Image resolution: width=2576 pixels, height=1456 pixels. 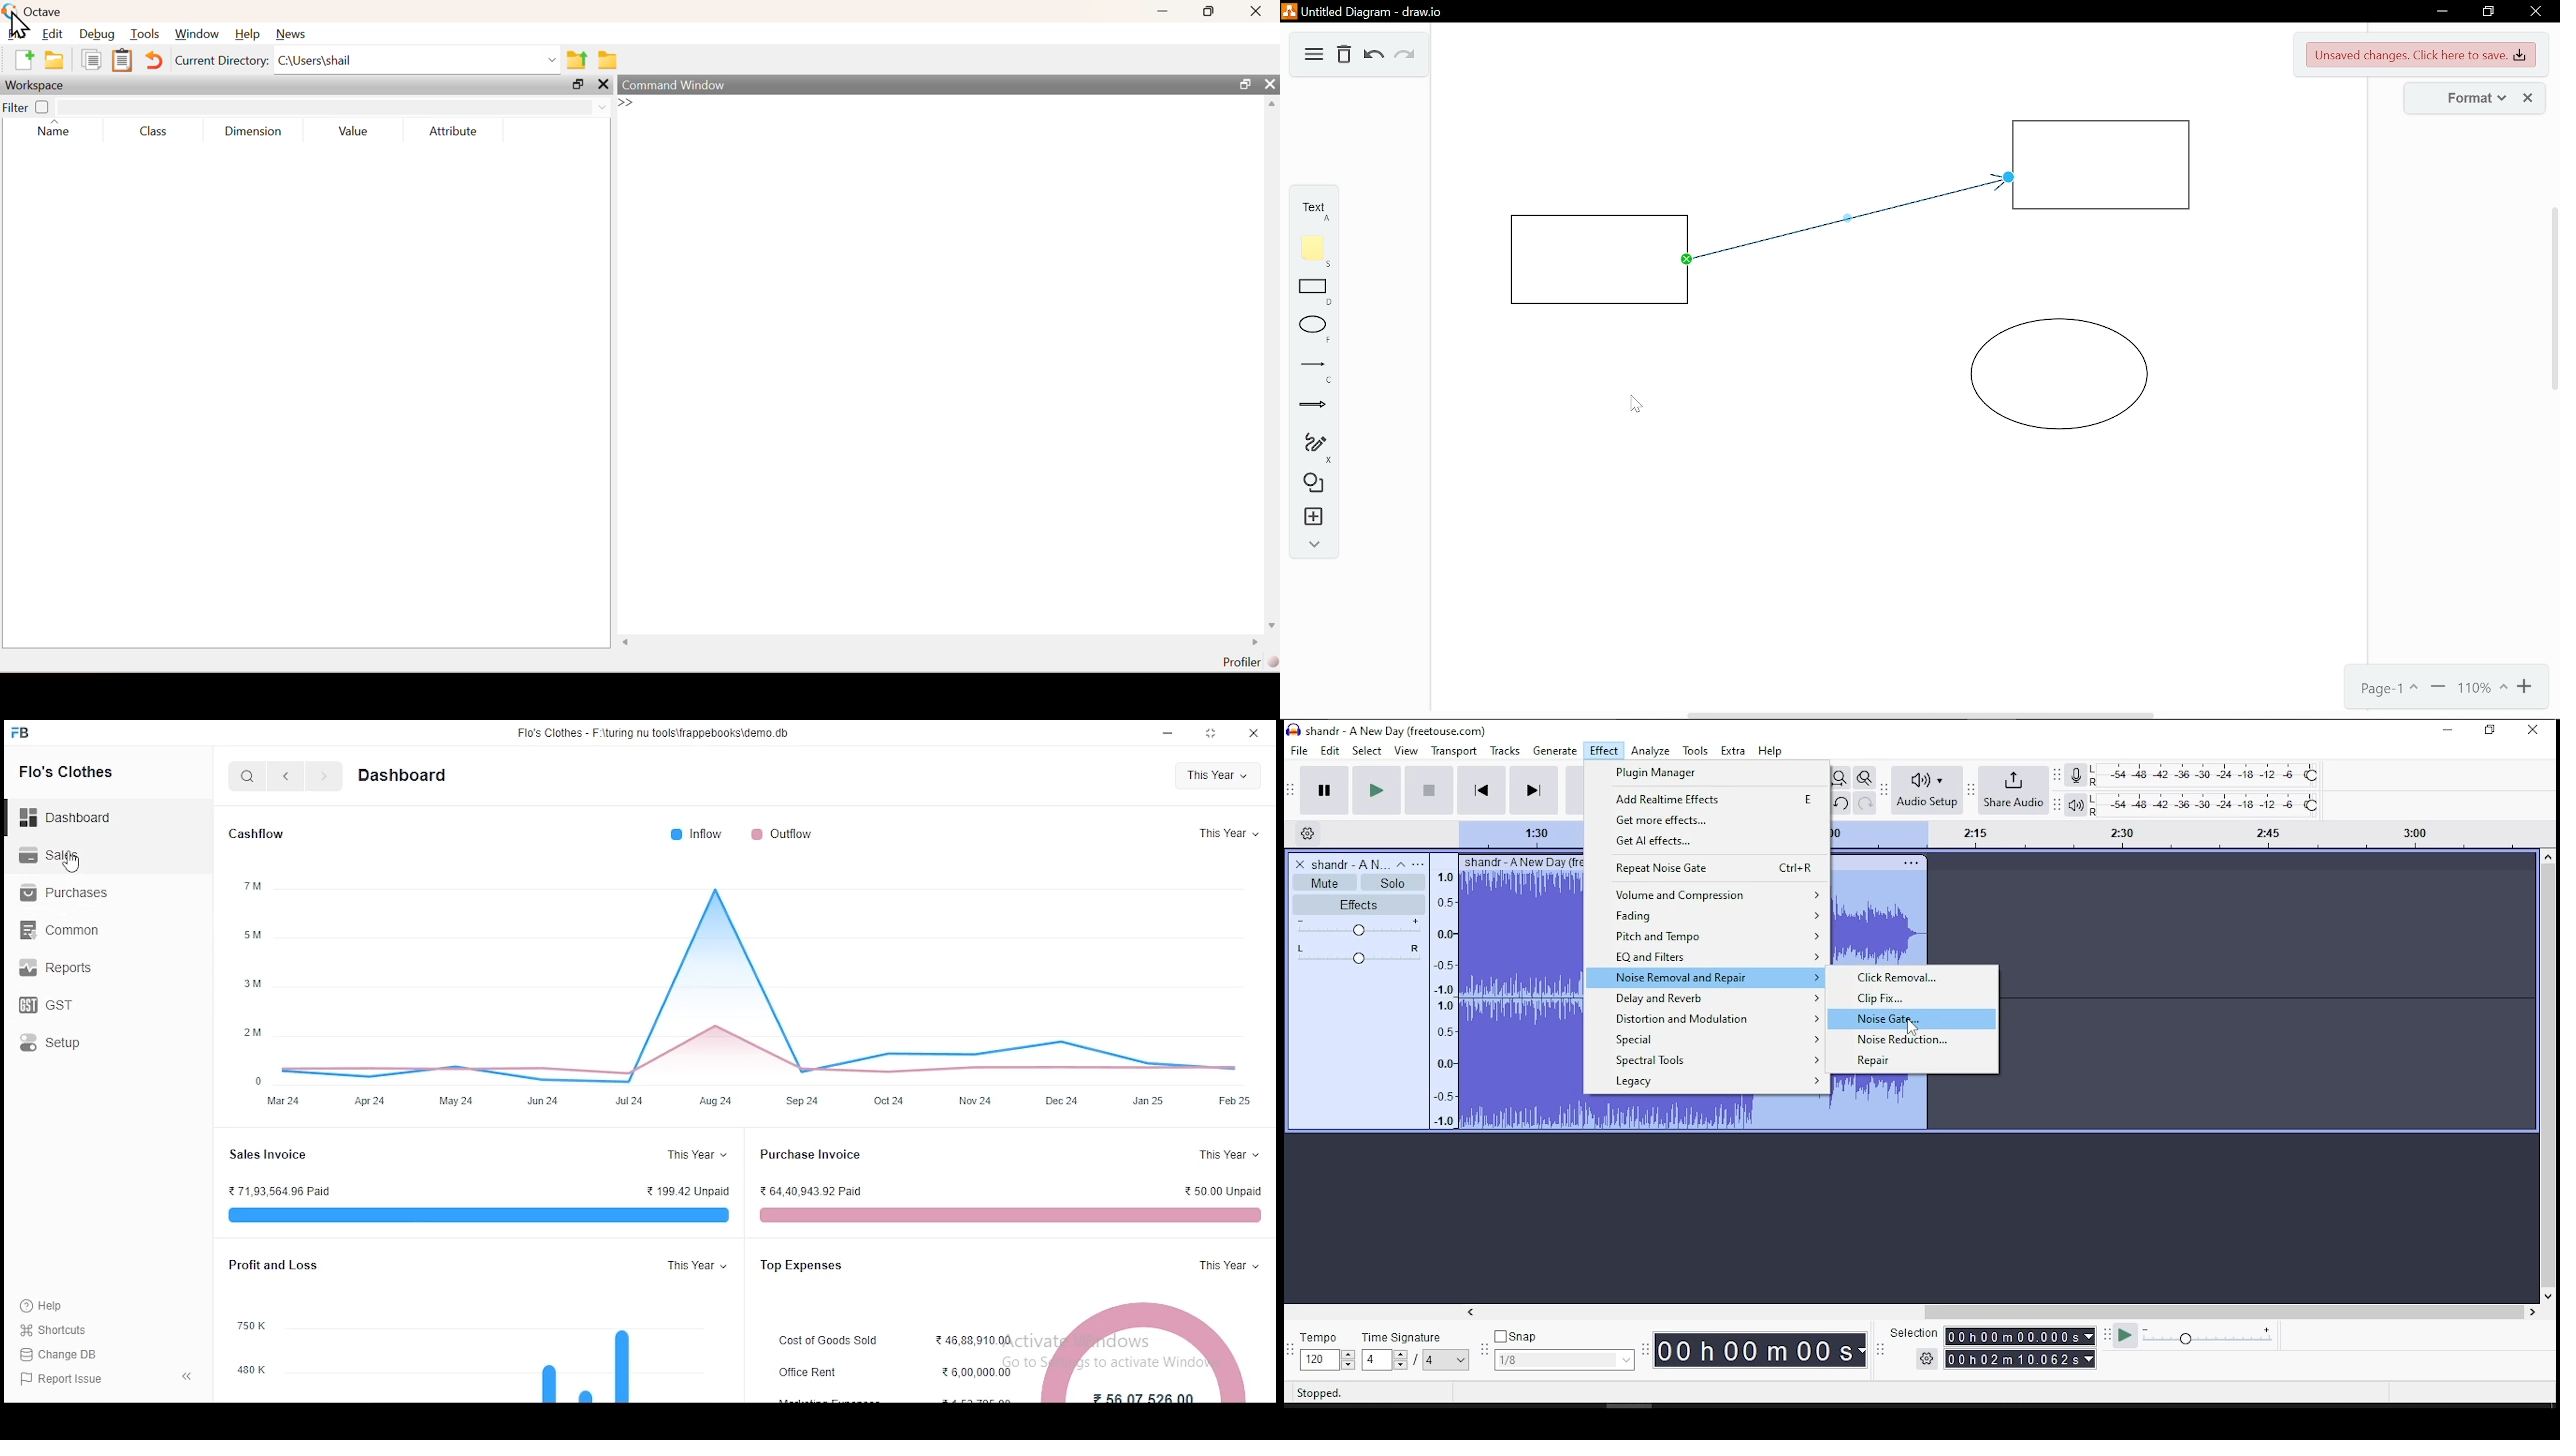 What do you see at coordinates (1916, 1019) in the screenshot?
I see `noise gate` at bounding box center [1916, 1019].